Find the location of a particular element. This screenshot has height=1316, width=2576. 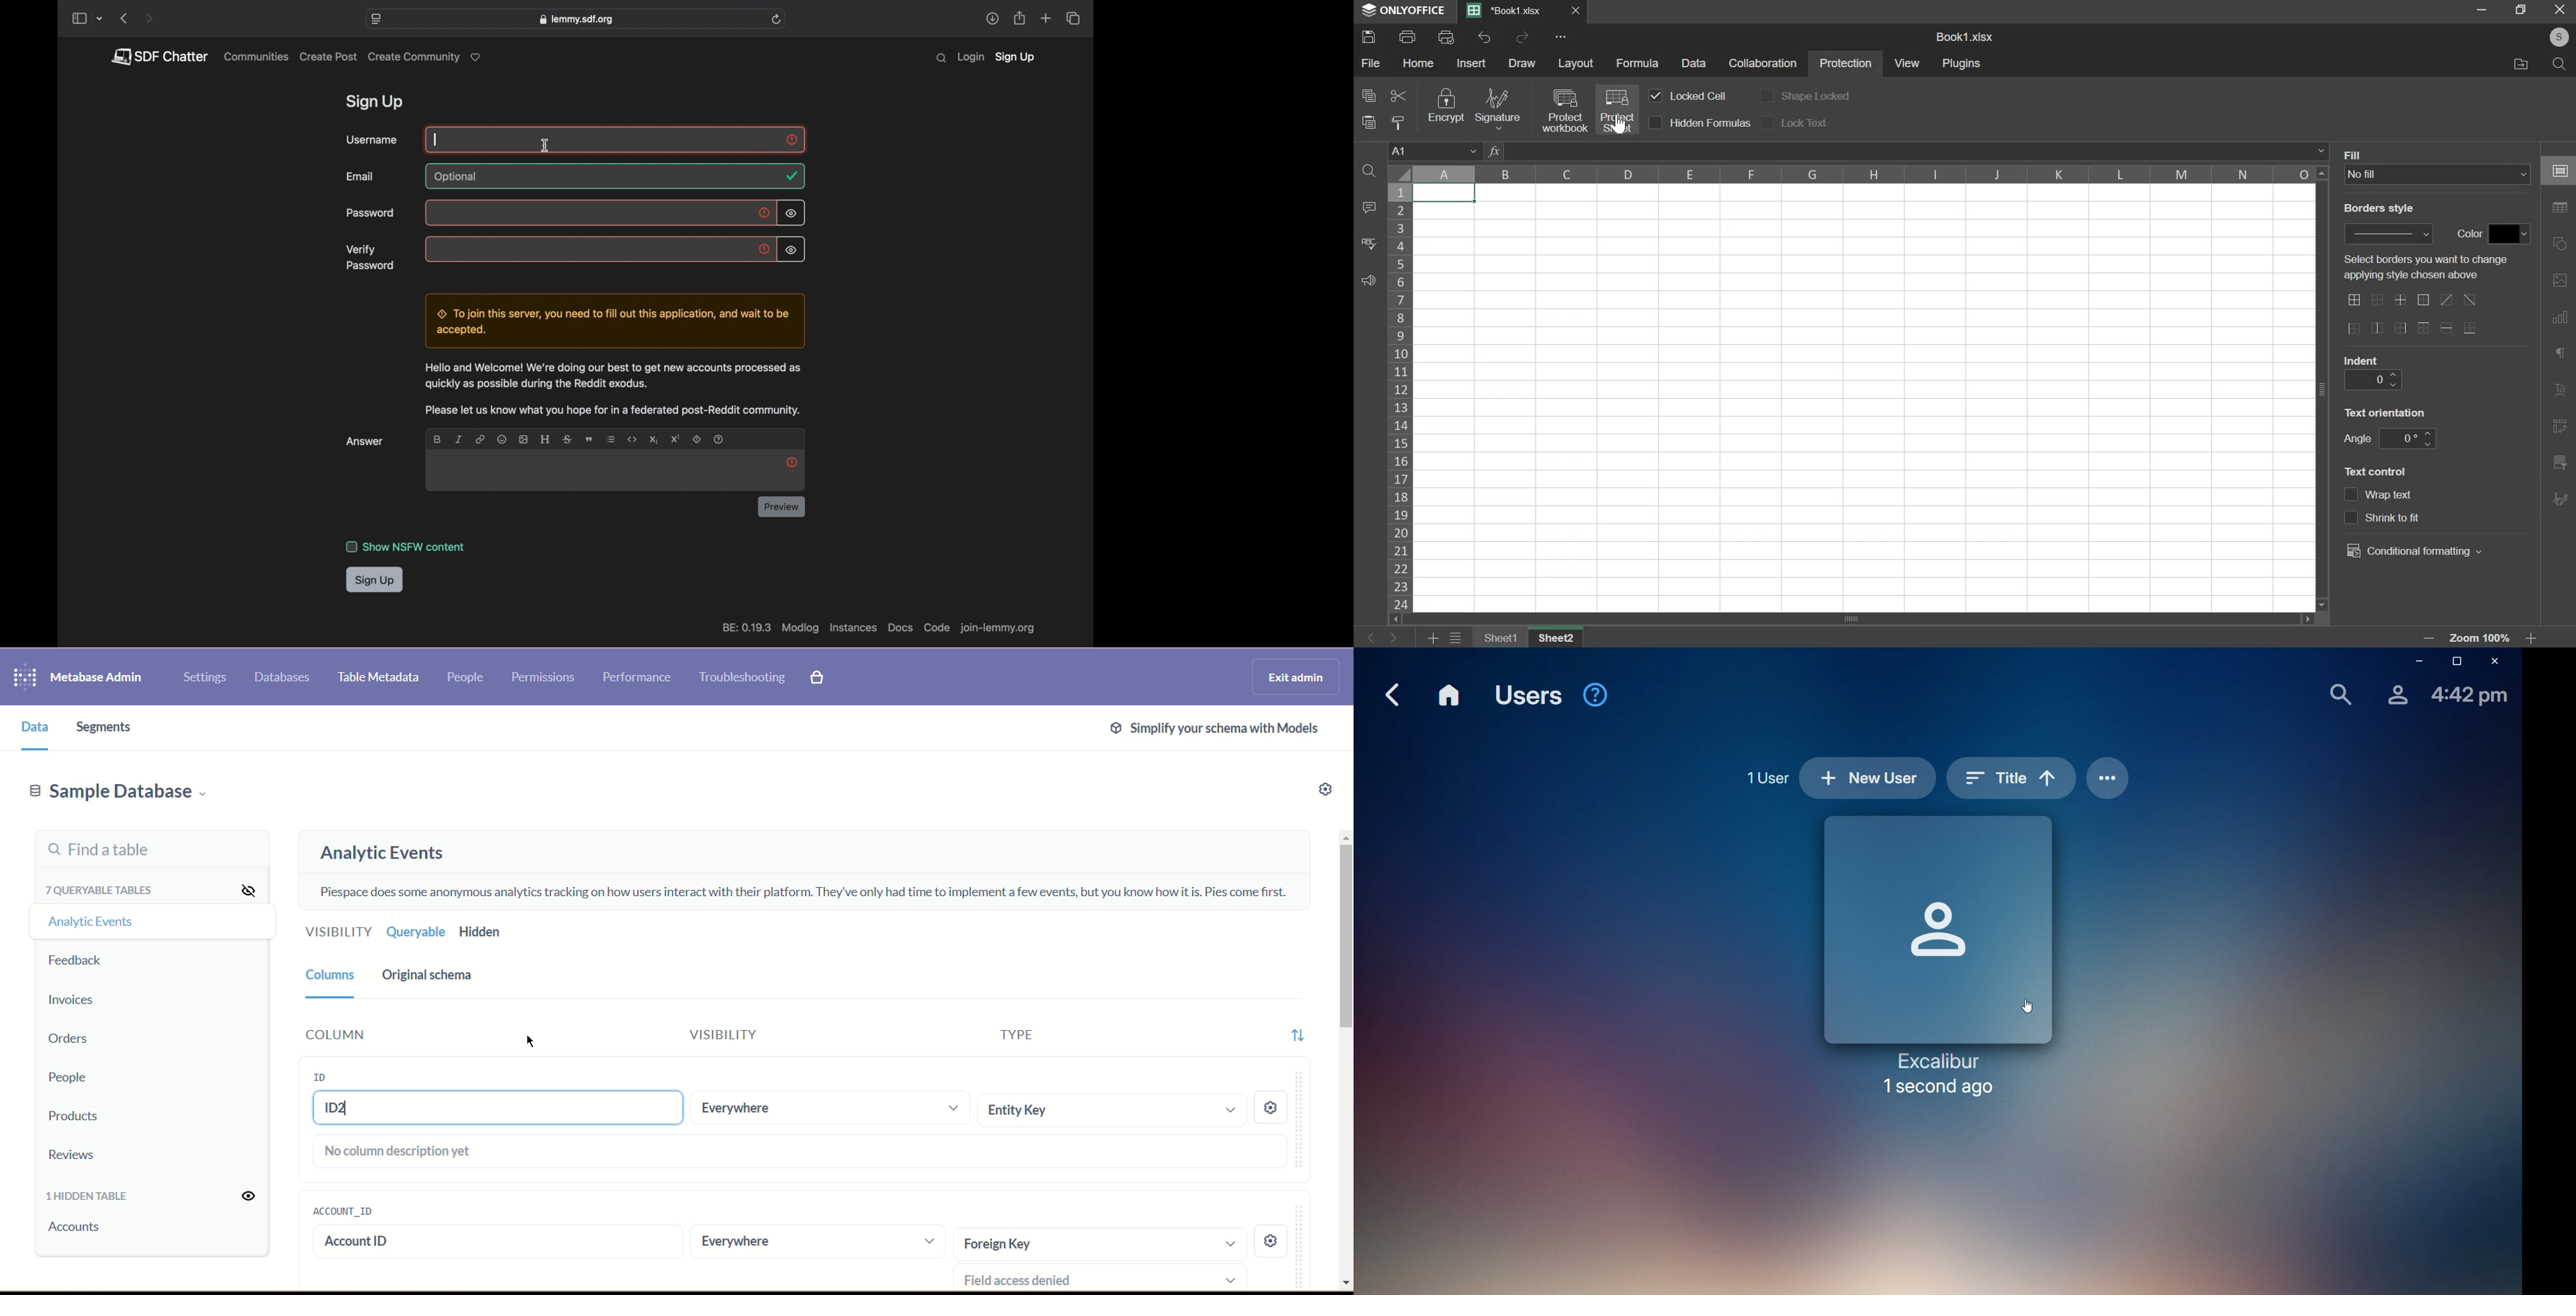

image is located at coordinates (523, 439).